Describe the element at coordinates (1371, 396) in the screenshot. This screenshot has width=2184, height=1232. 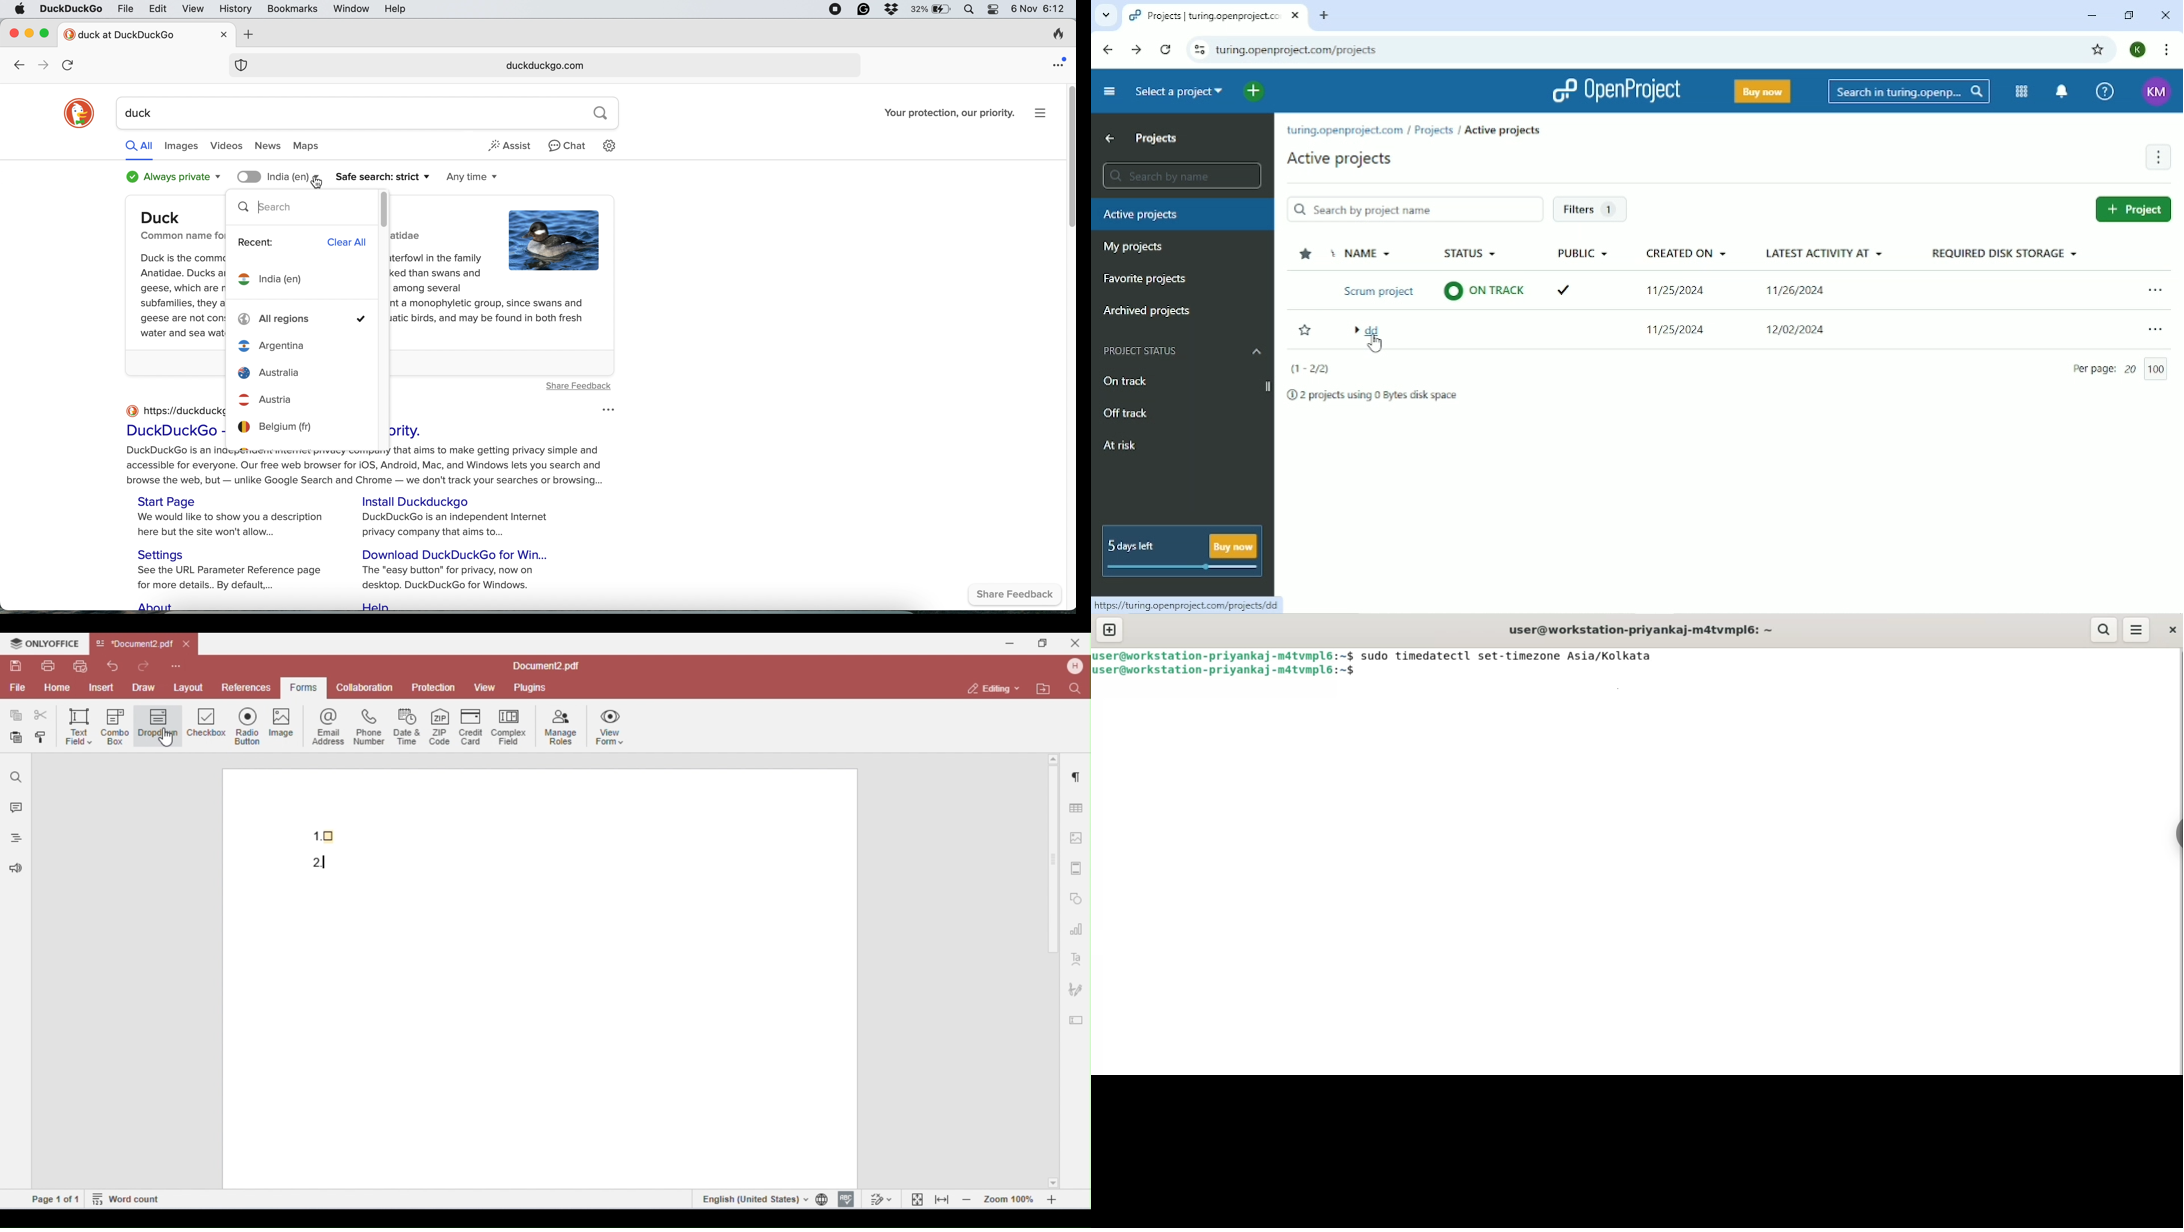
I see `2 projects using 0 Bytes disk space` at that location.